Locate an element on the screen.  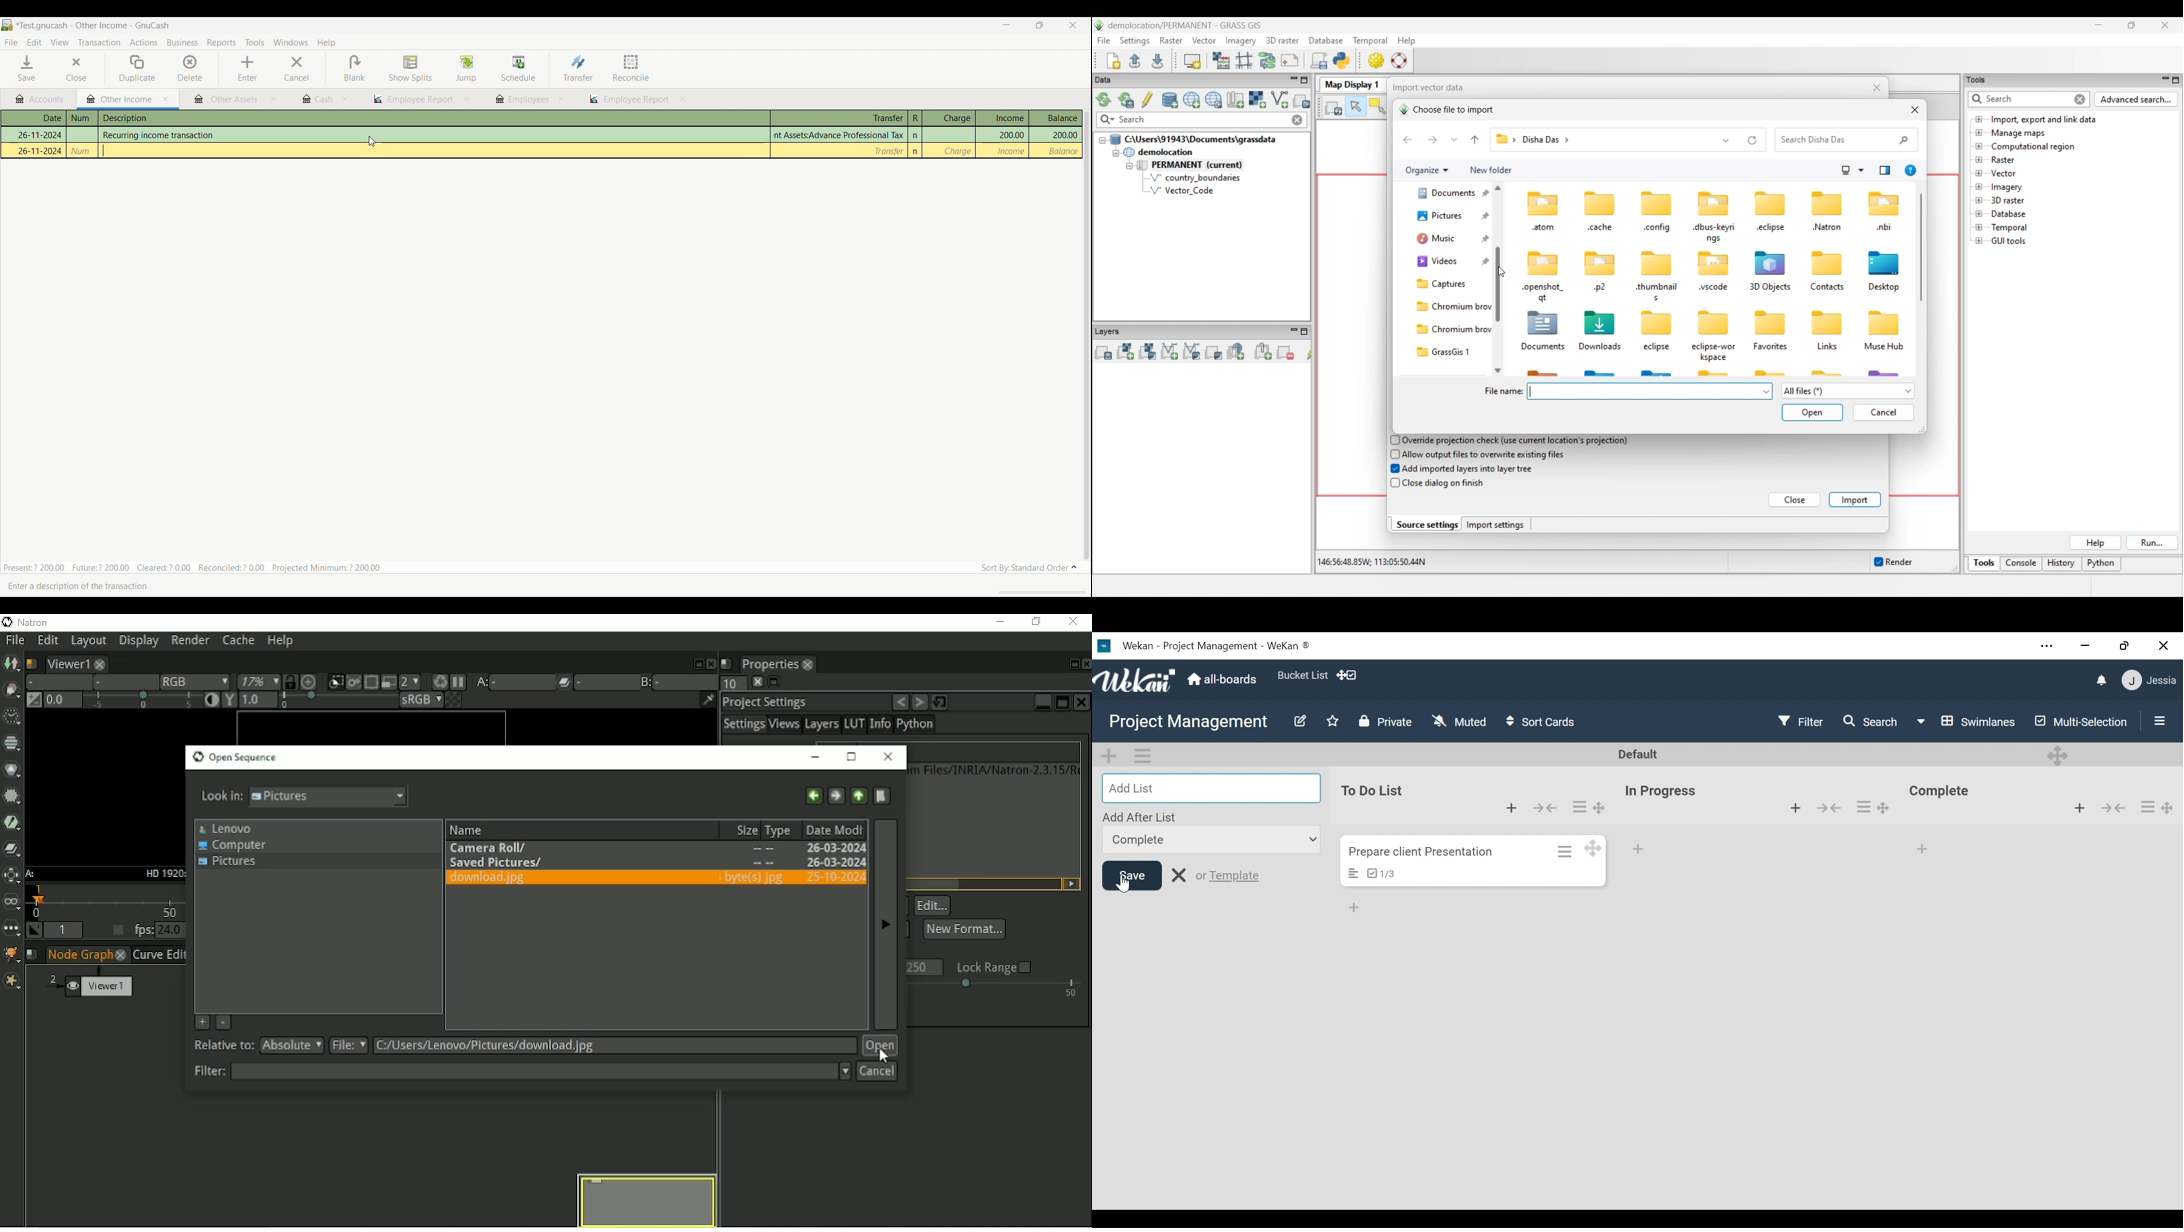
Close is located at coordinates (1075, 622).